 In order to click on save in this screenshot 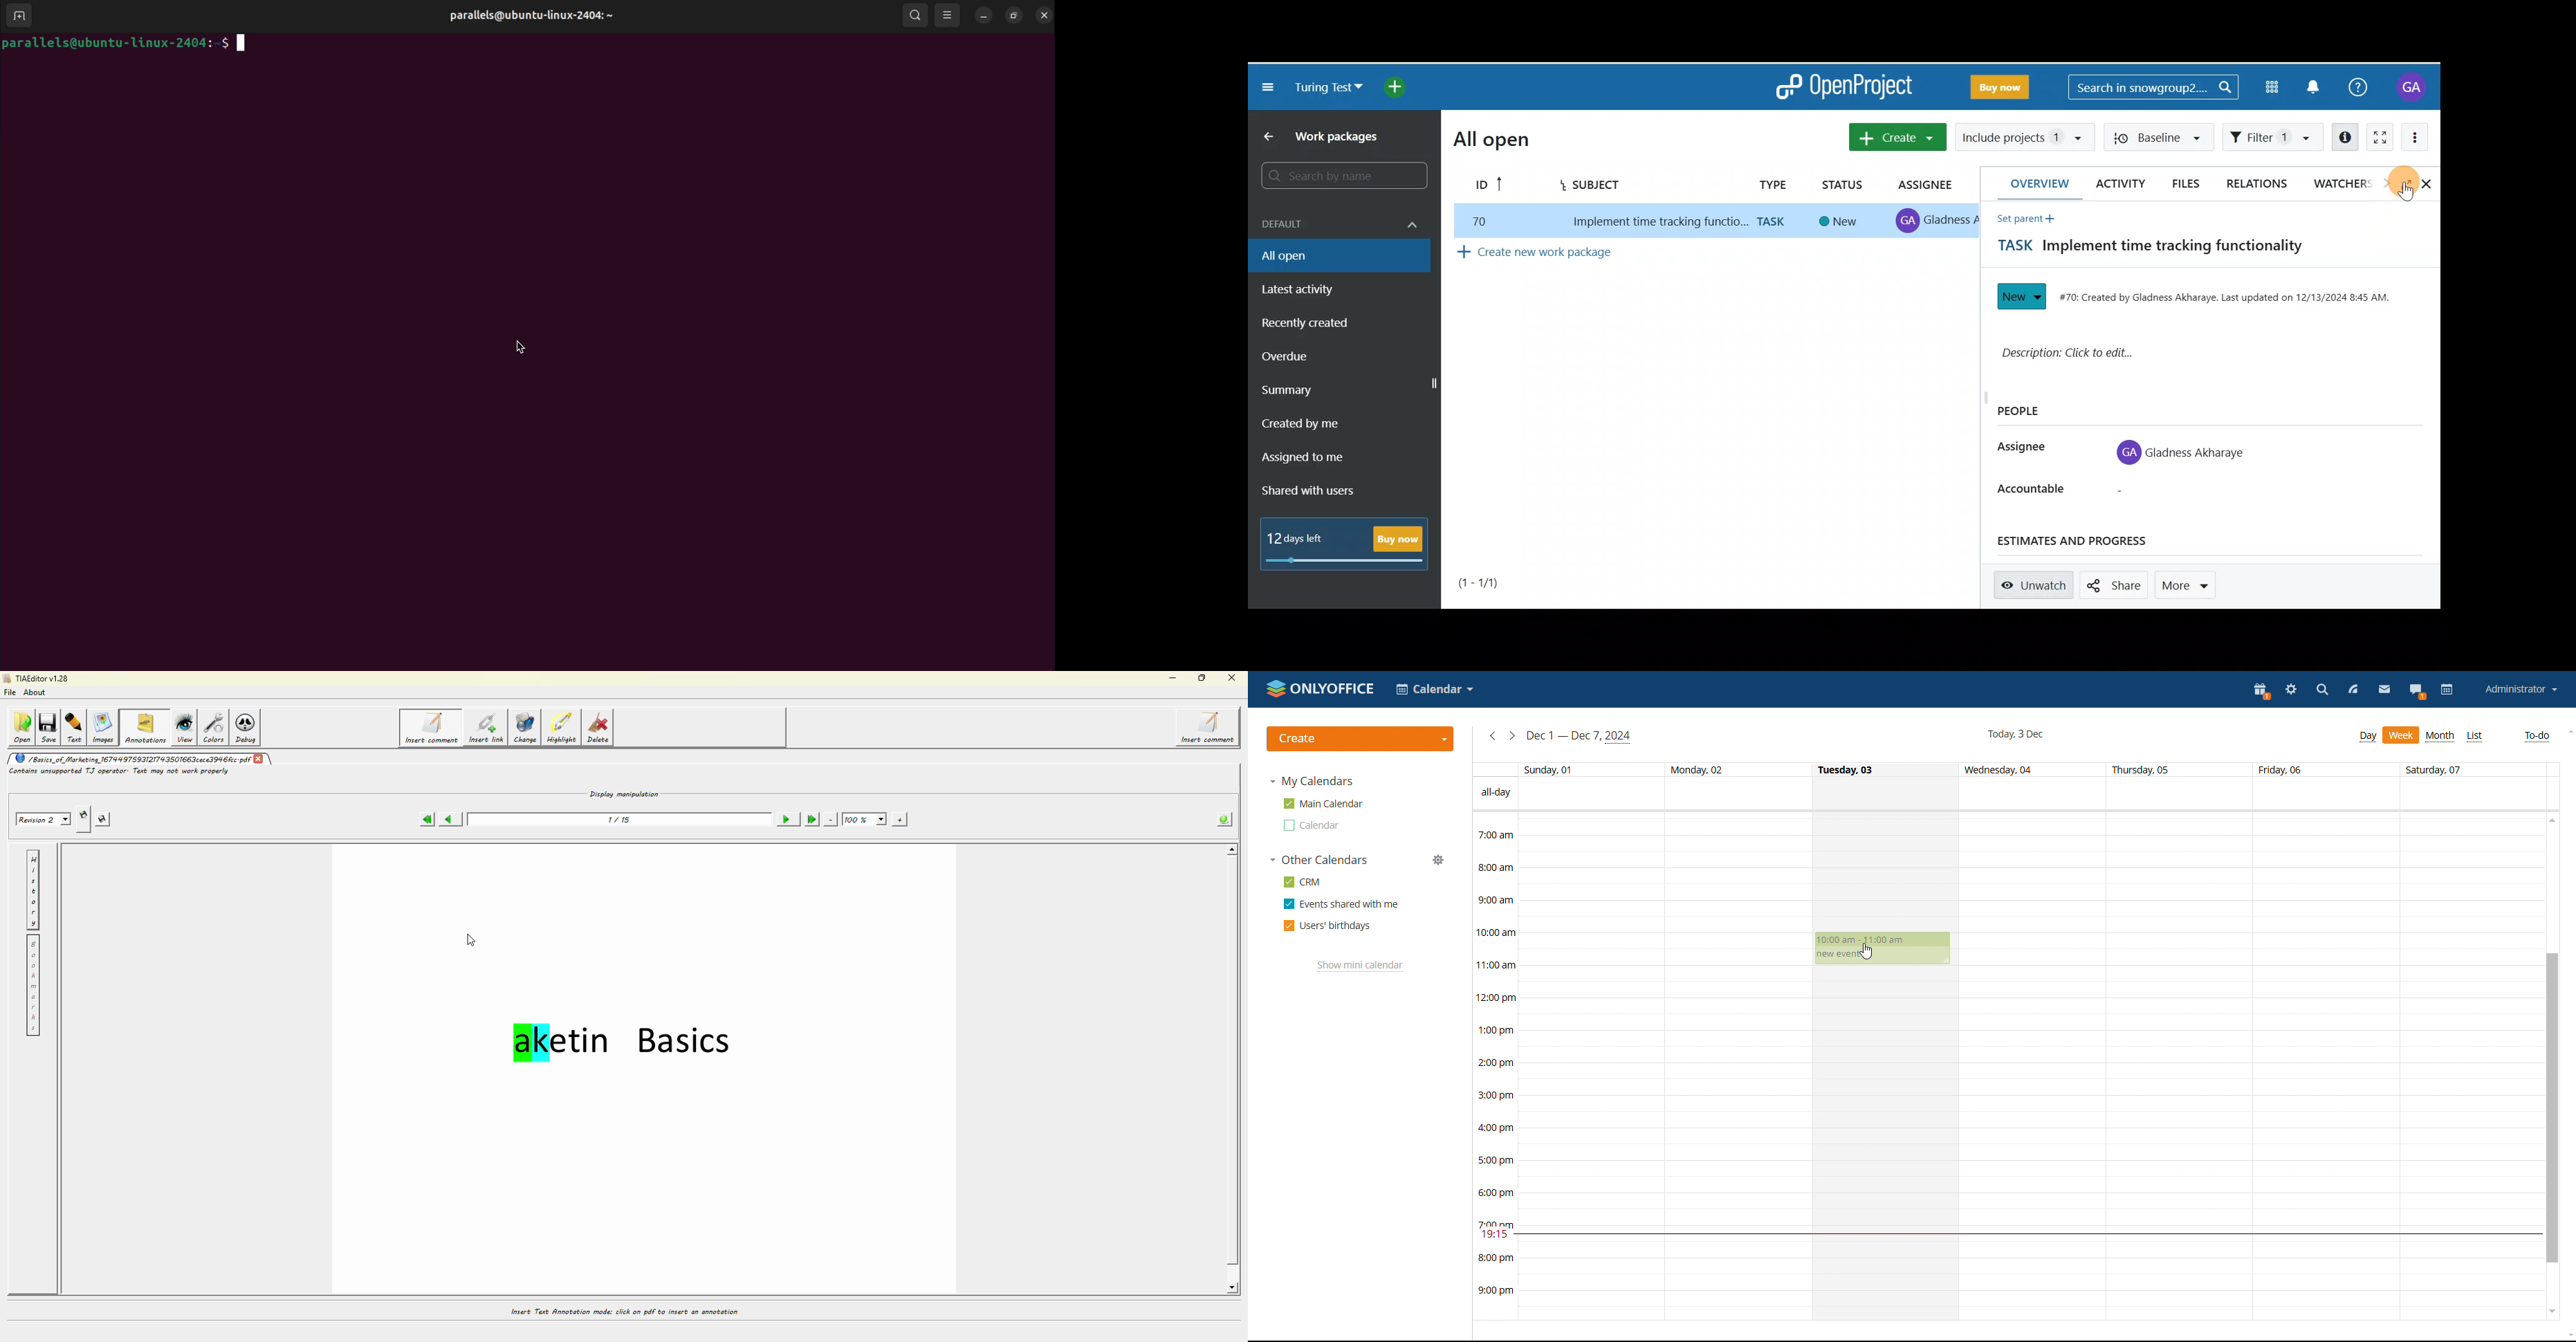, I will do `click(51, 725)`.